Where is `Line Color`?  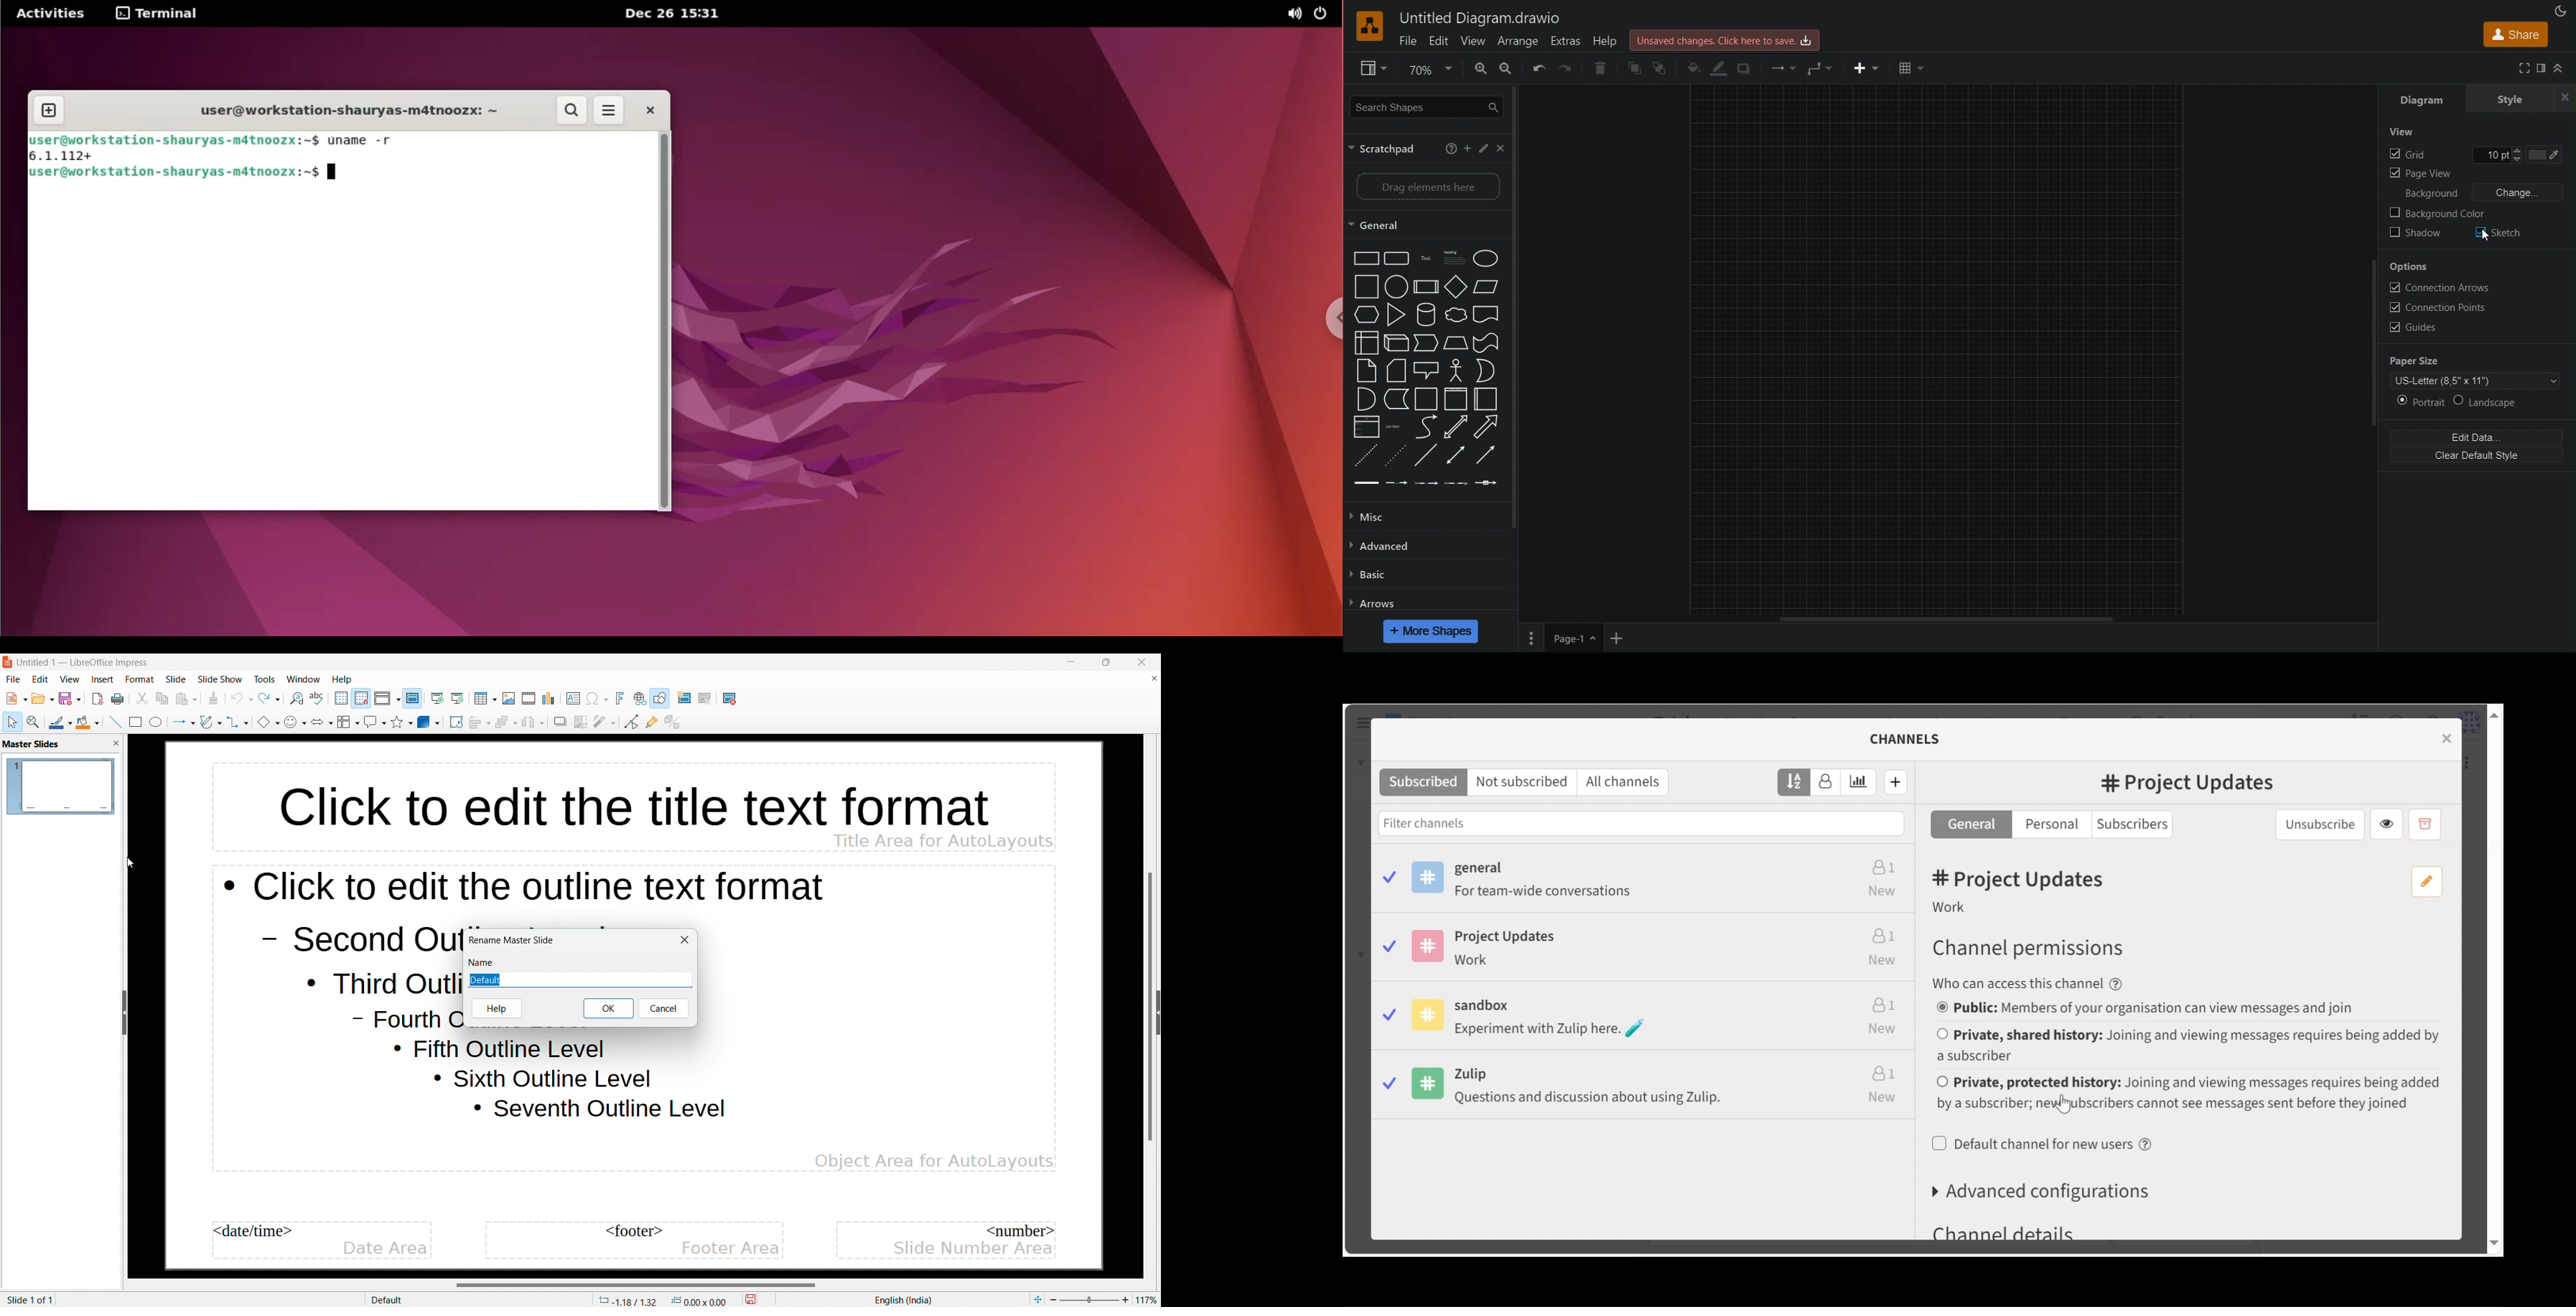
Line Color is located at coordinates (1717, 68).